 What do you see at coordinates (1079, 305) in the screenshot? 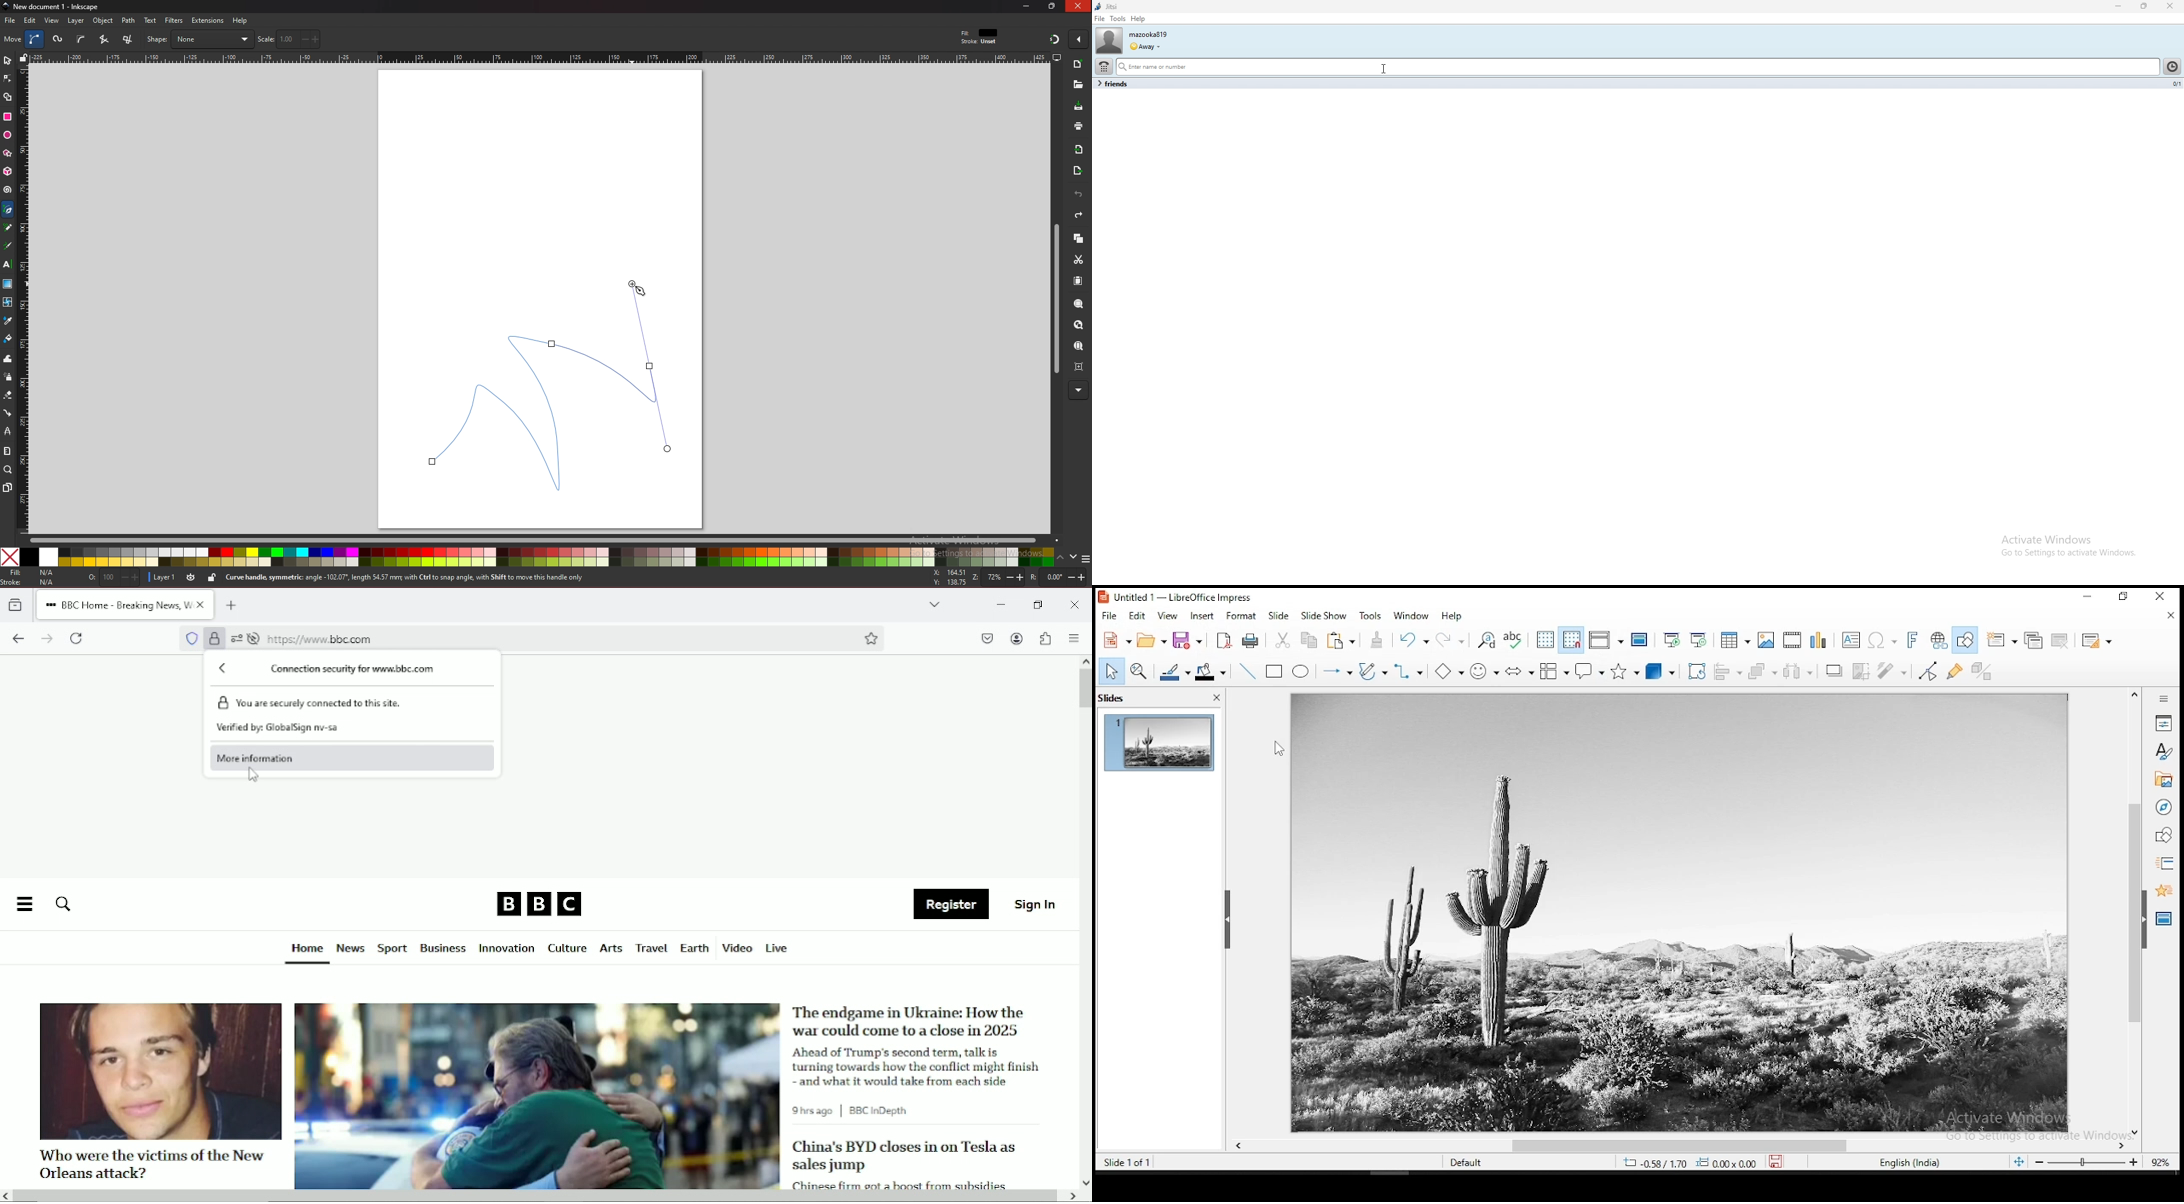
I see `zoom selection` at bounding box center [1079, 305].